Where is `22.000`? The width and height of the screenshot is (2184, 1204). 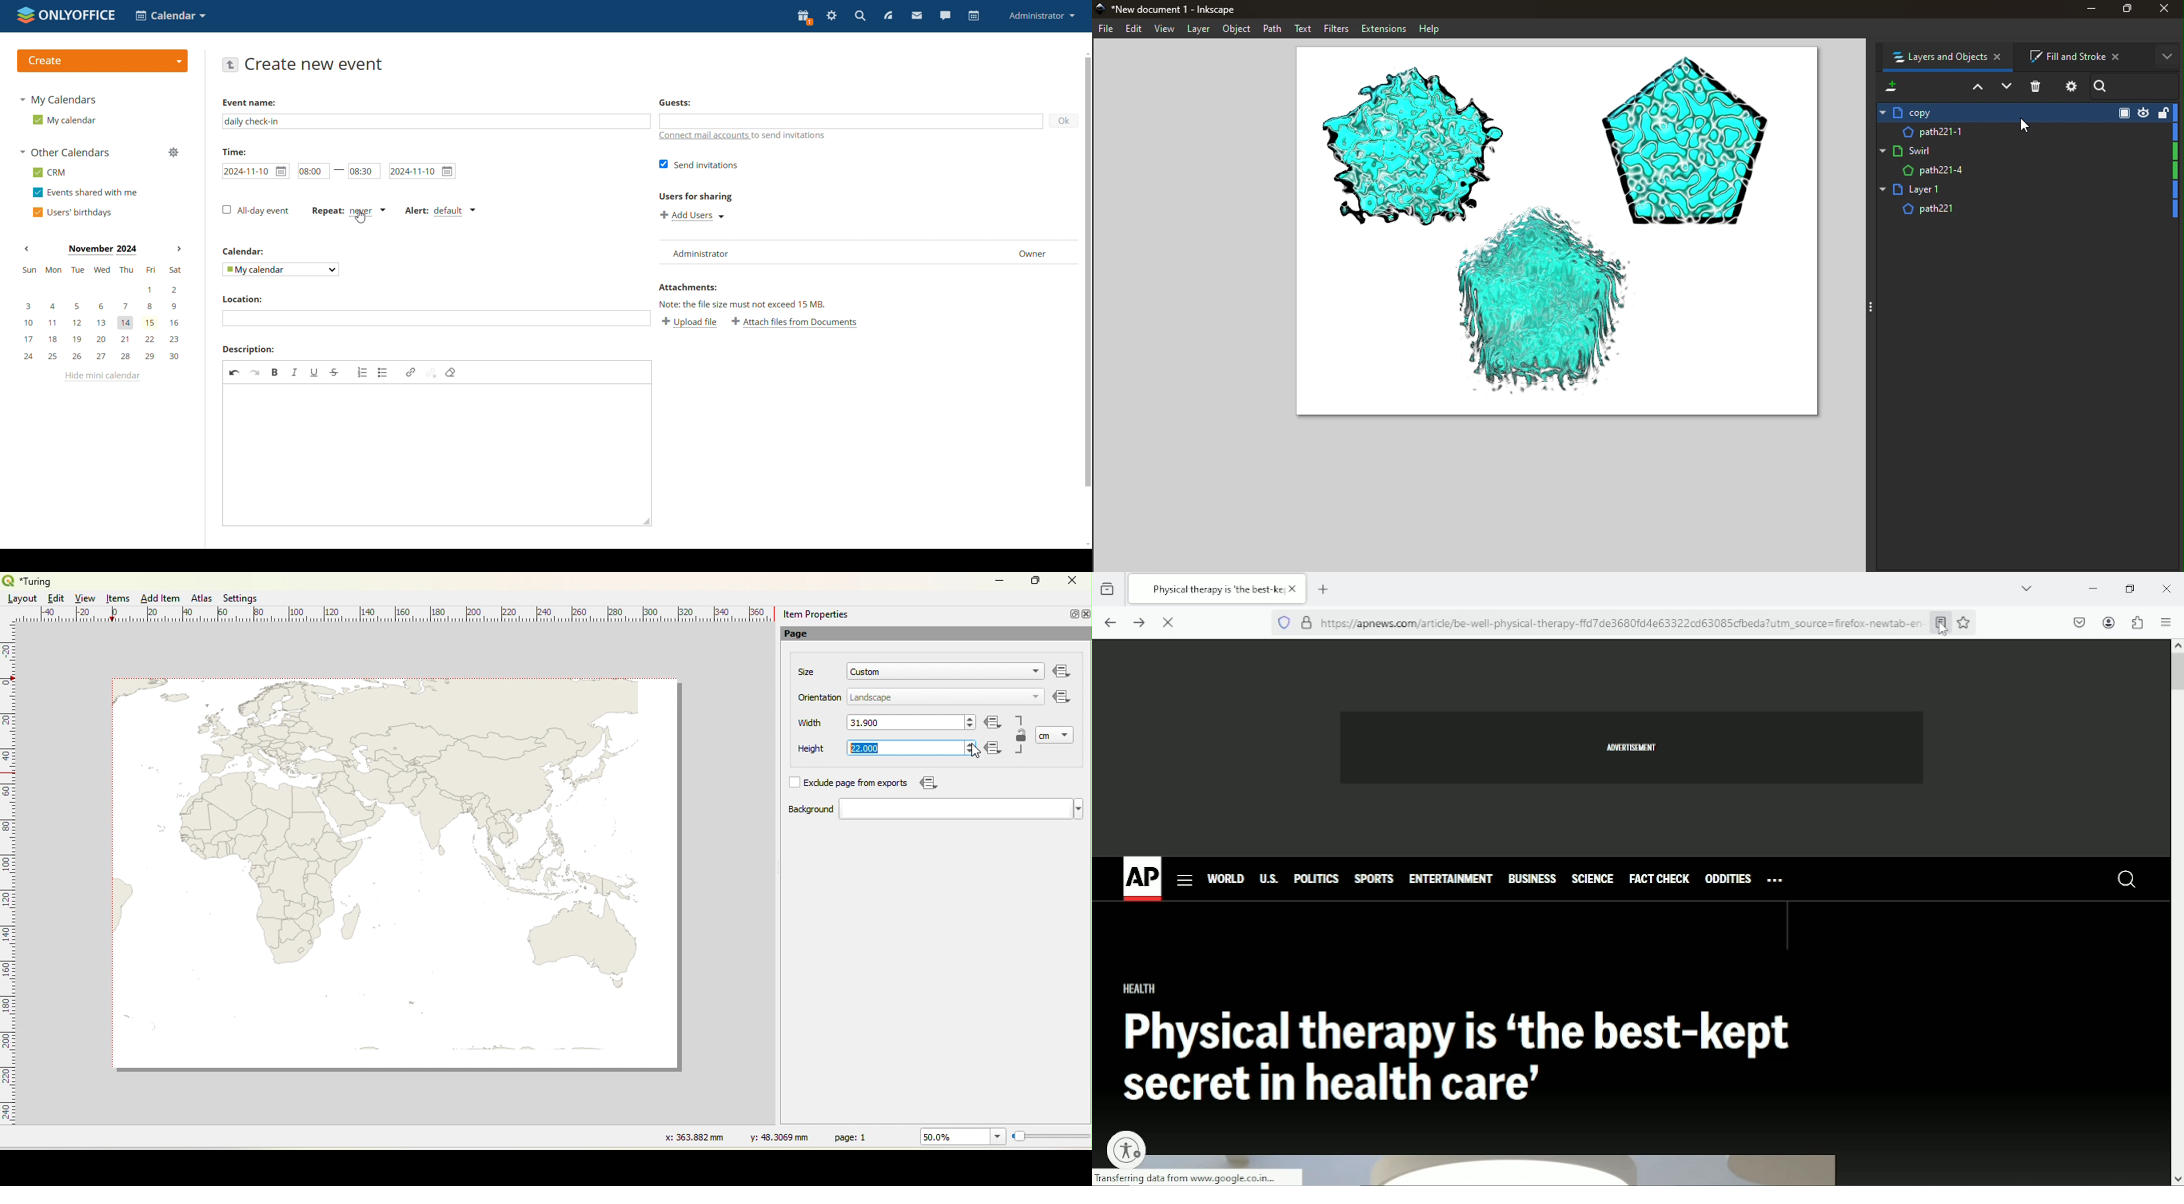
22.000 is located at coordinates (863, 749).